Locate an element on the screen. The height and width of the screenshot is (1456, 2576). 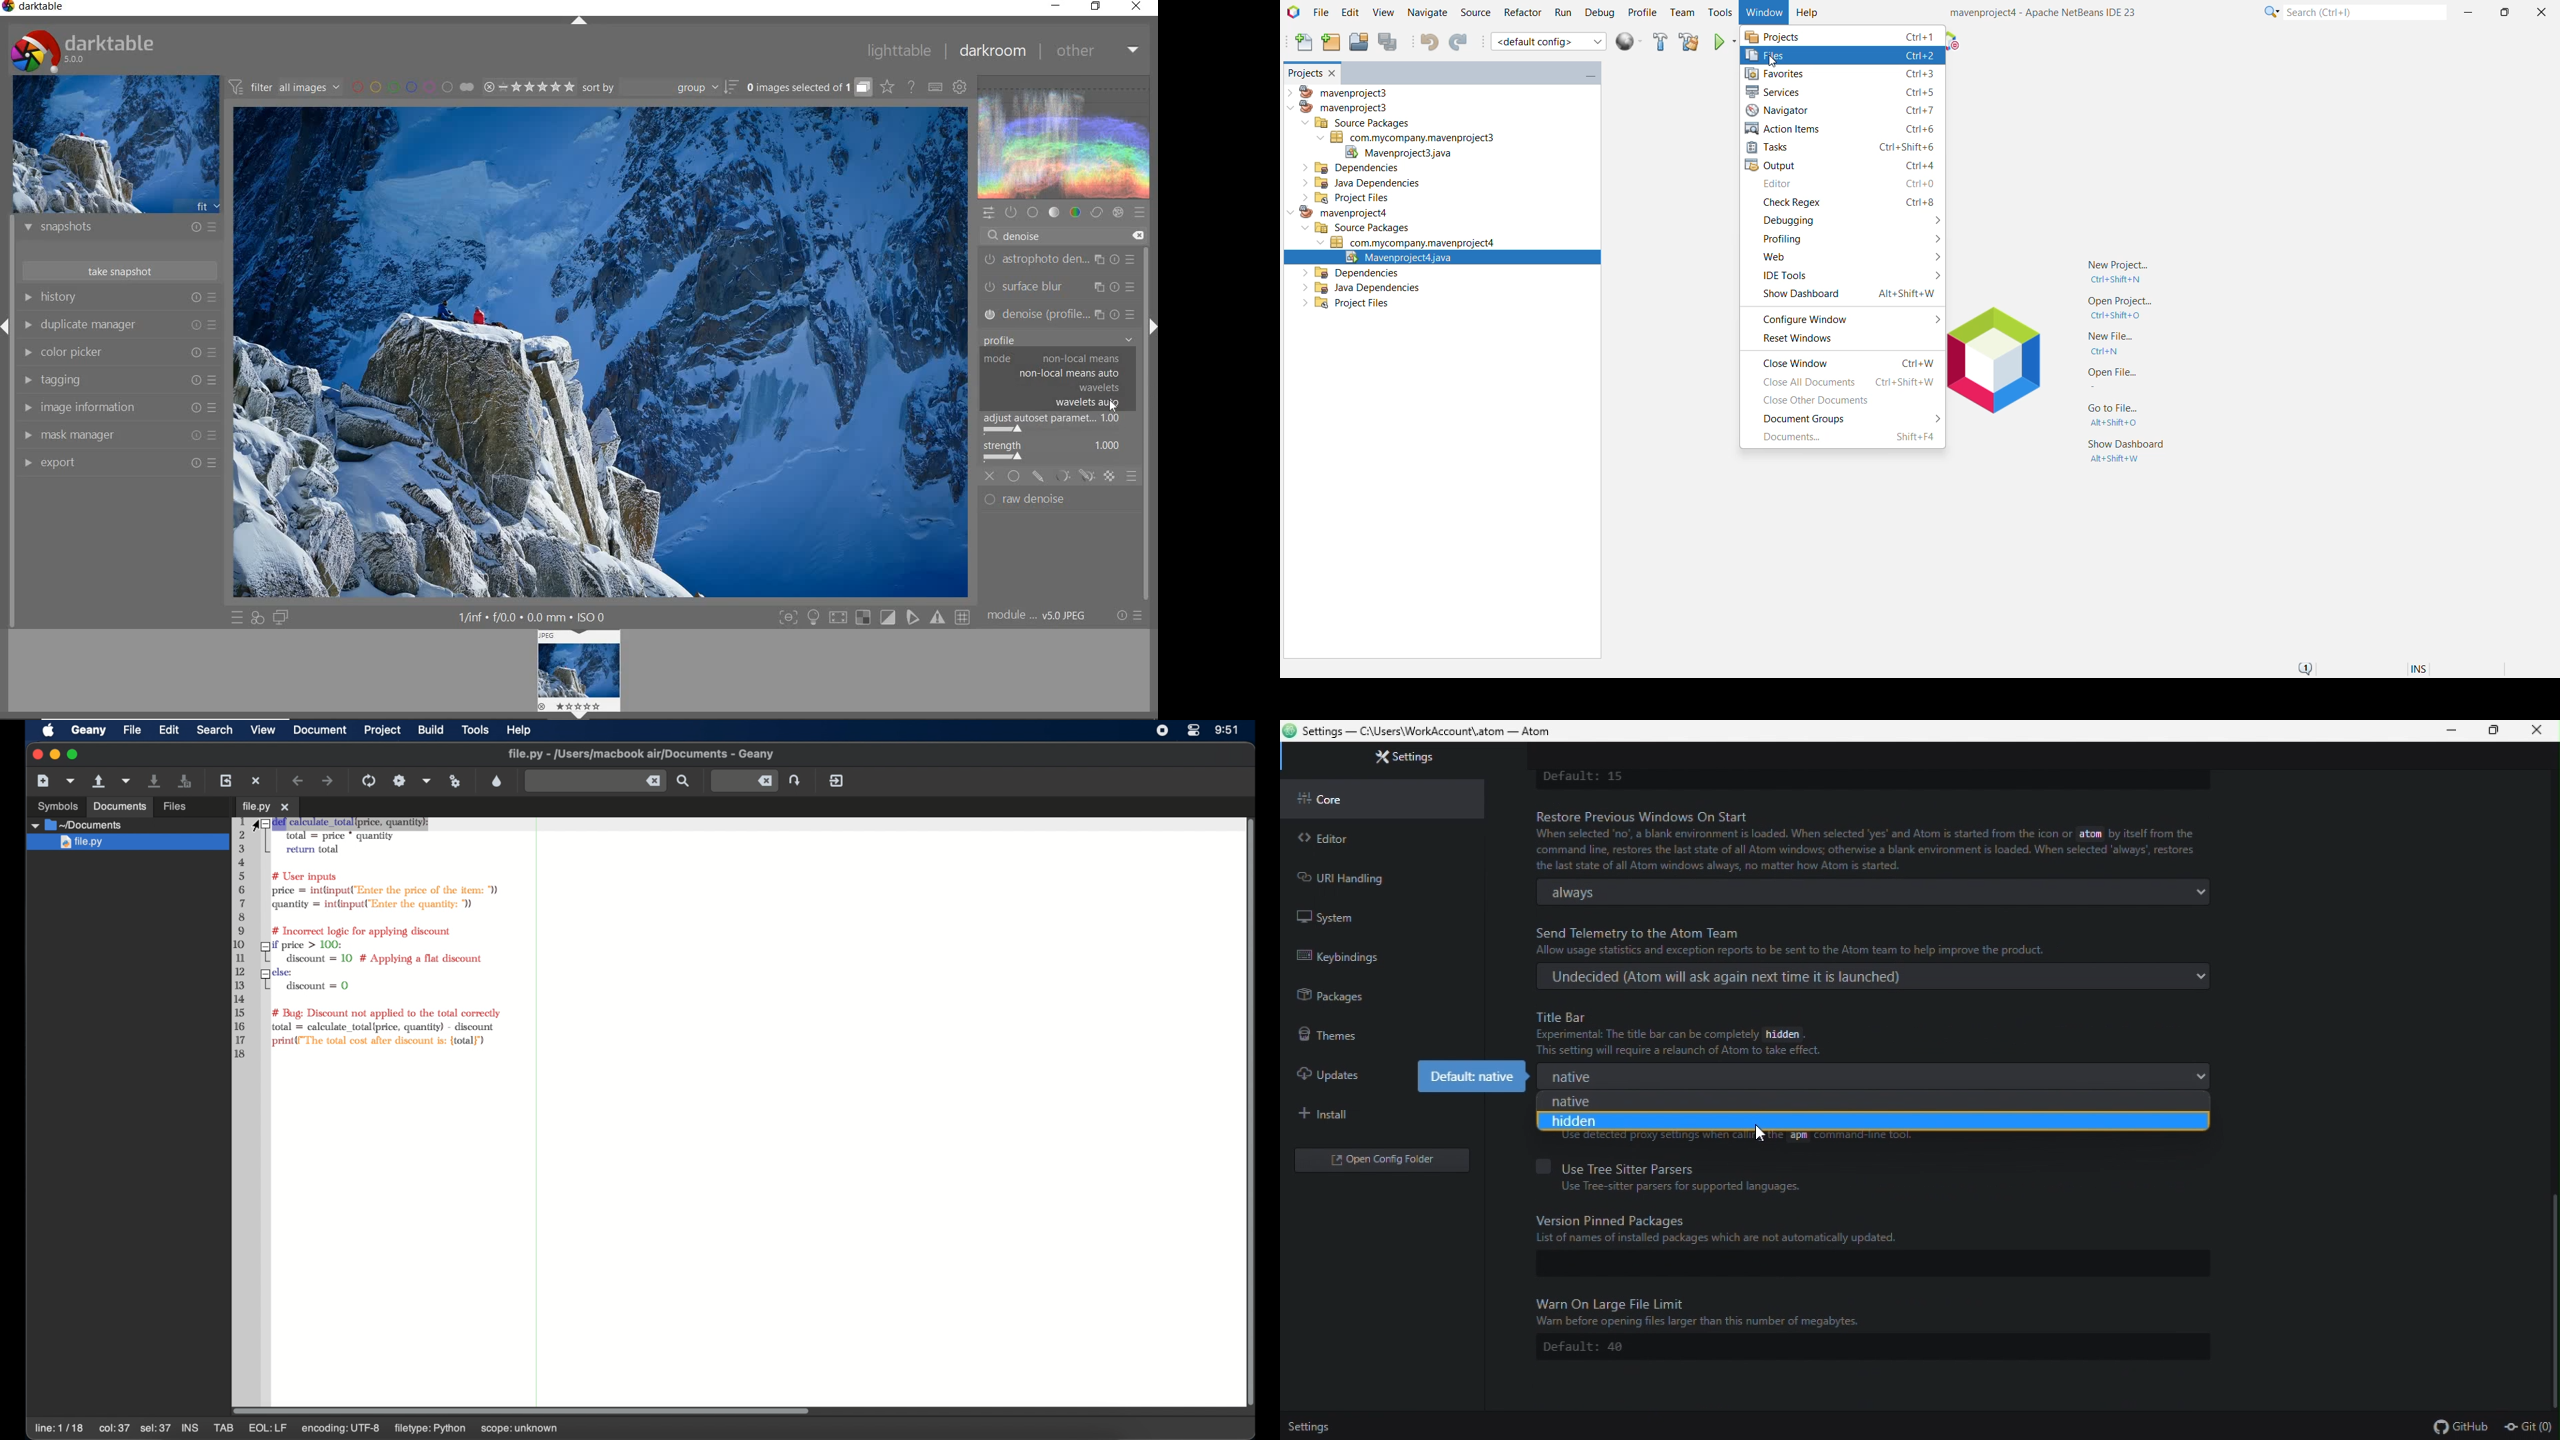
Redo is located at coordinates (1461, 43).